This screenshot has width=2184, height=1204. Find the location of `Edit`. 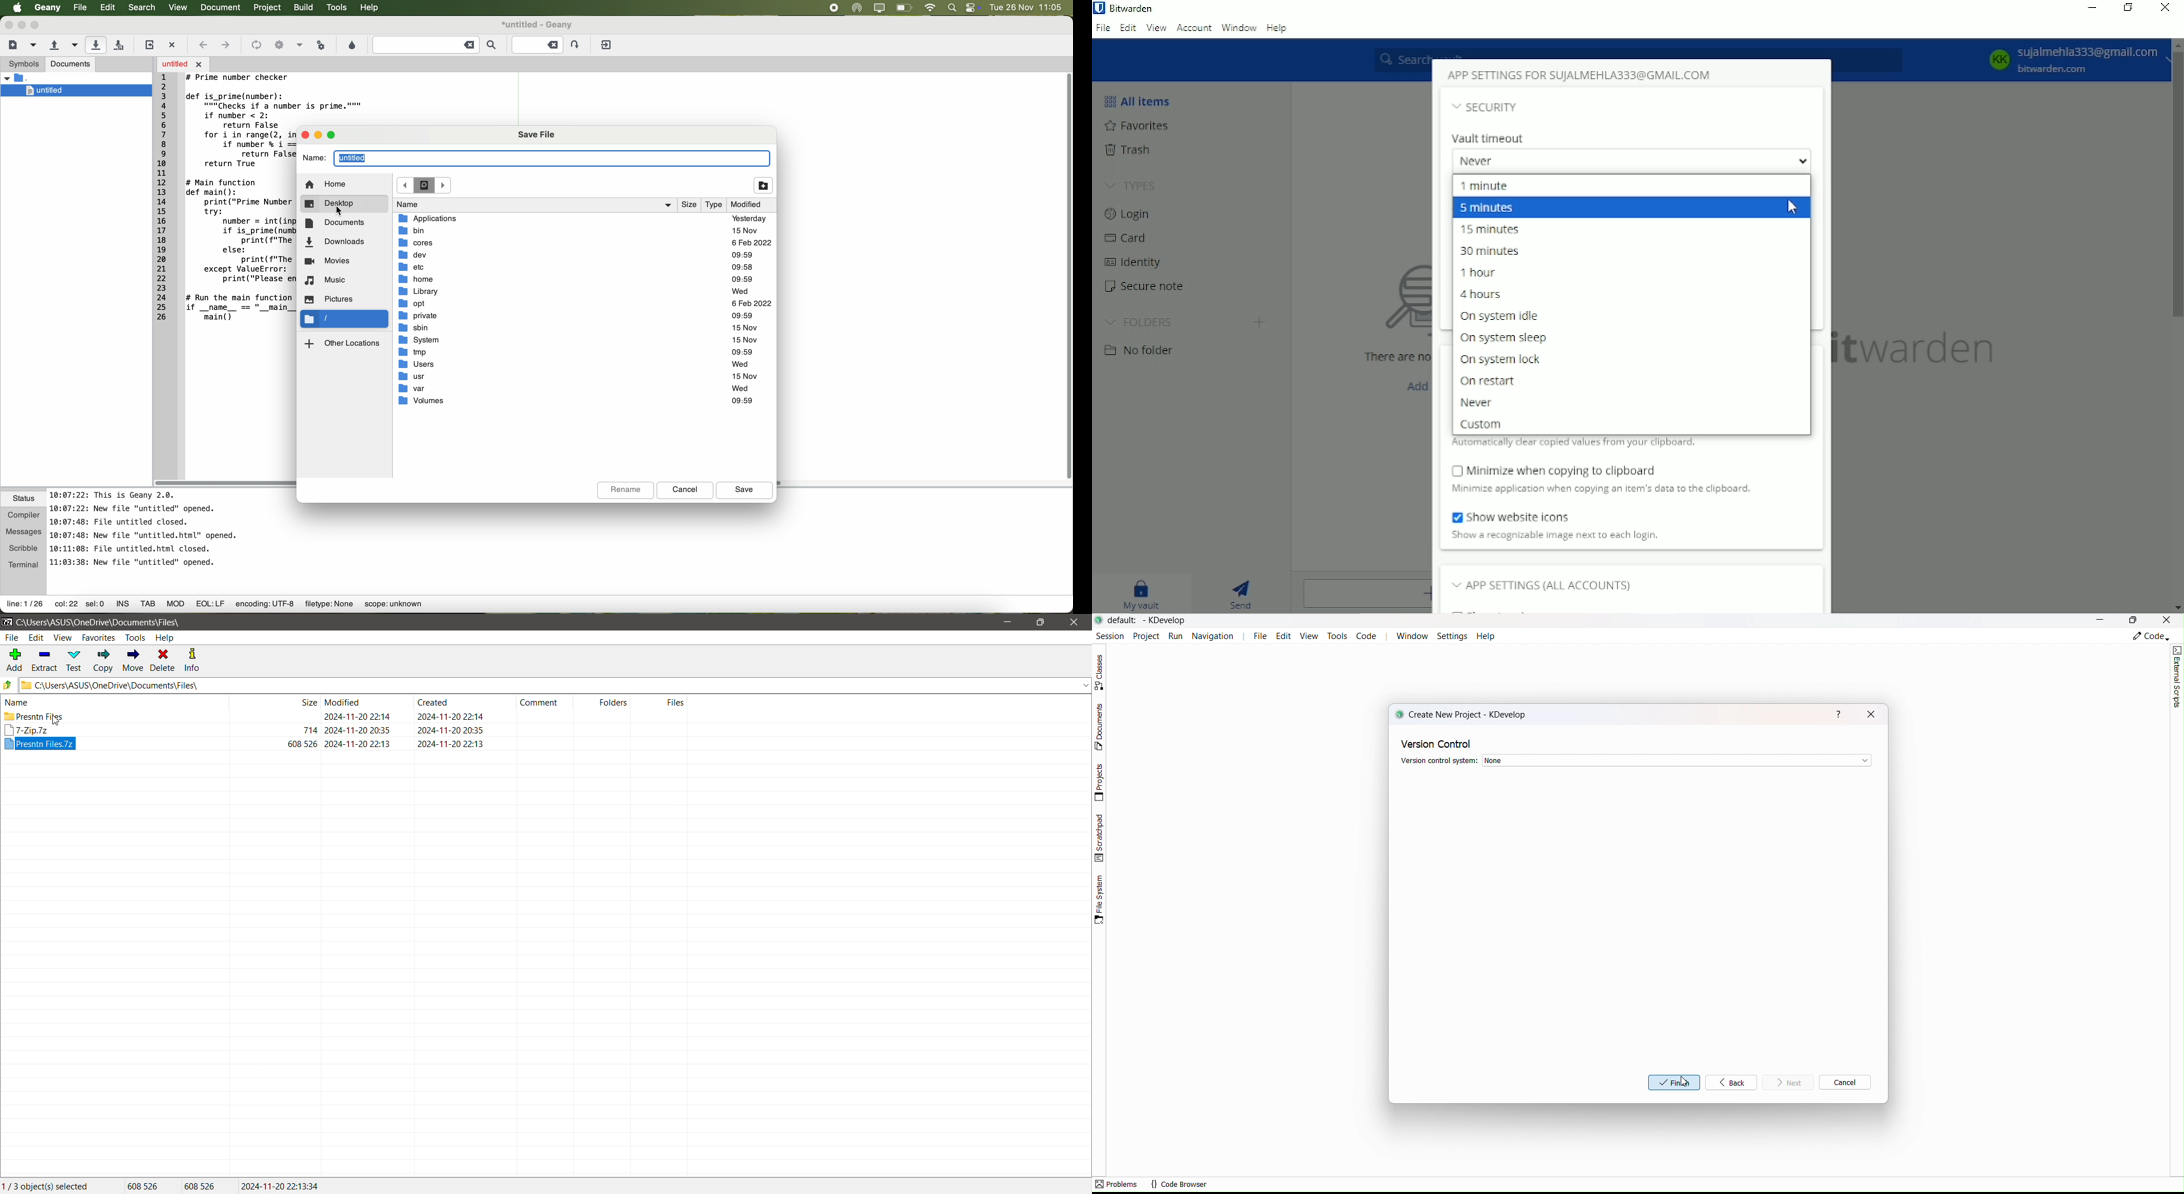

Edit is located at coordinates (1126, 29).